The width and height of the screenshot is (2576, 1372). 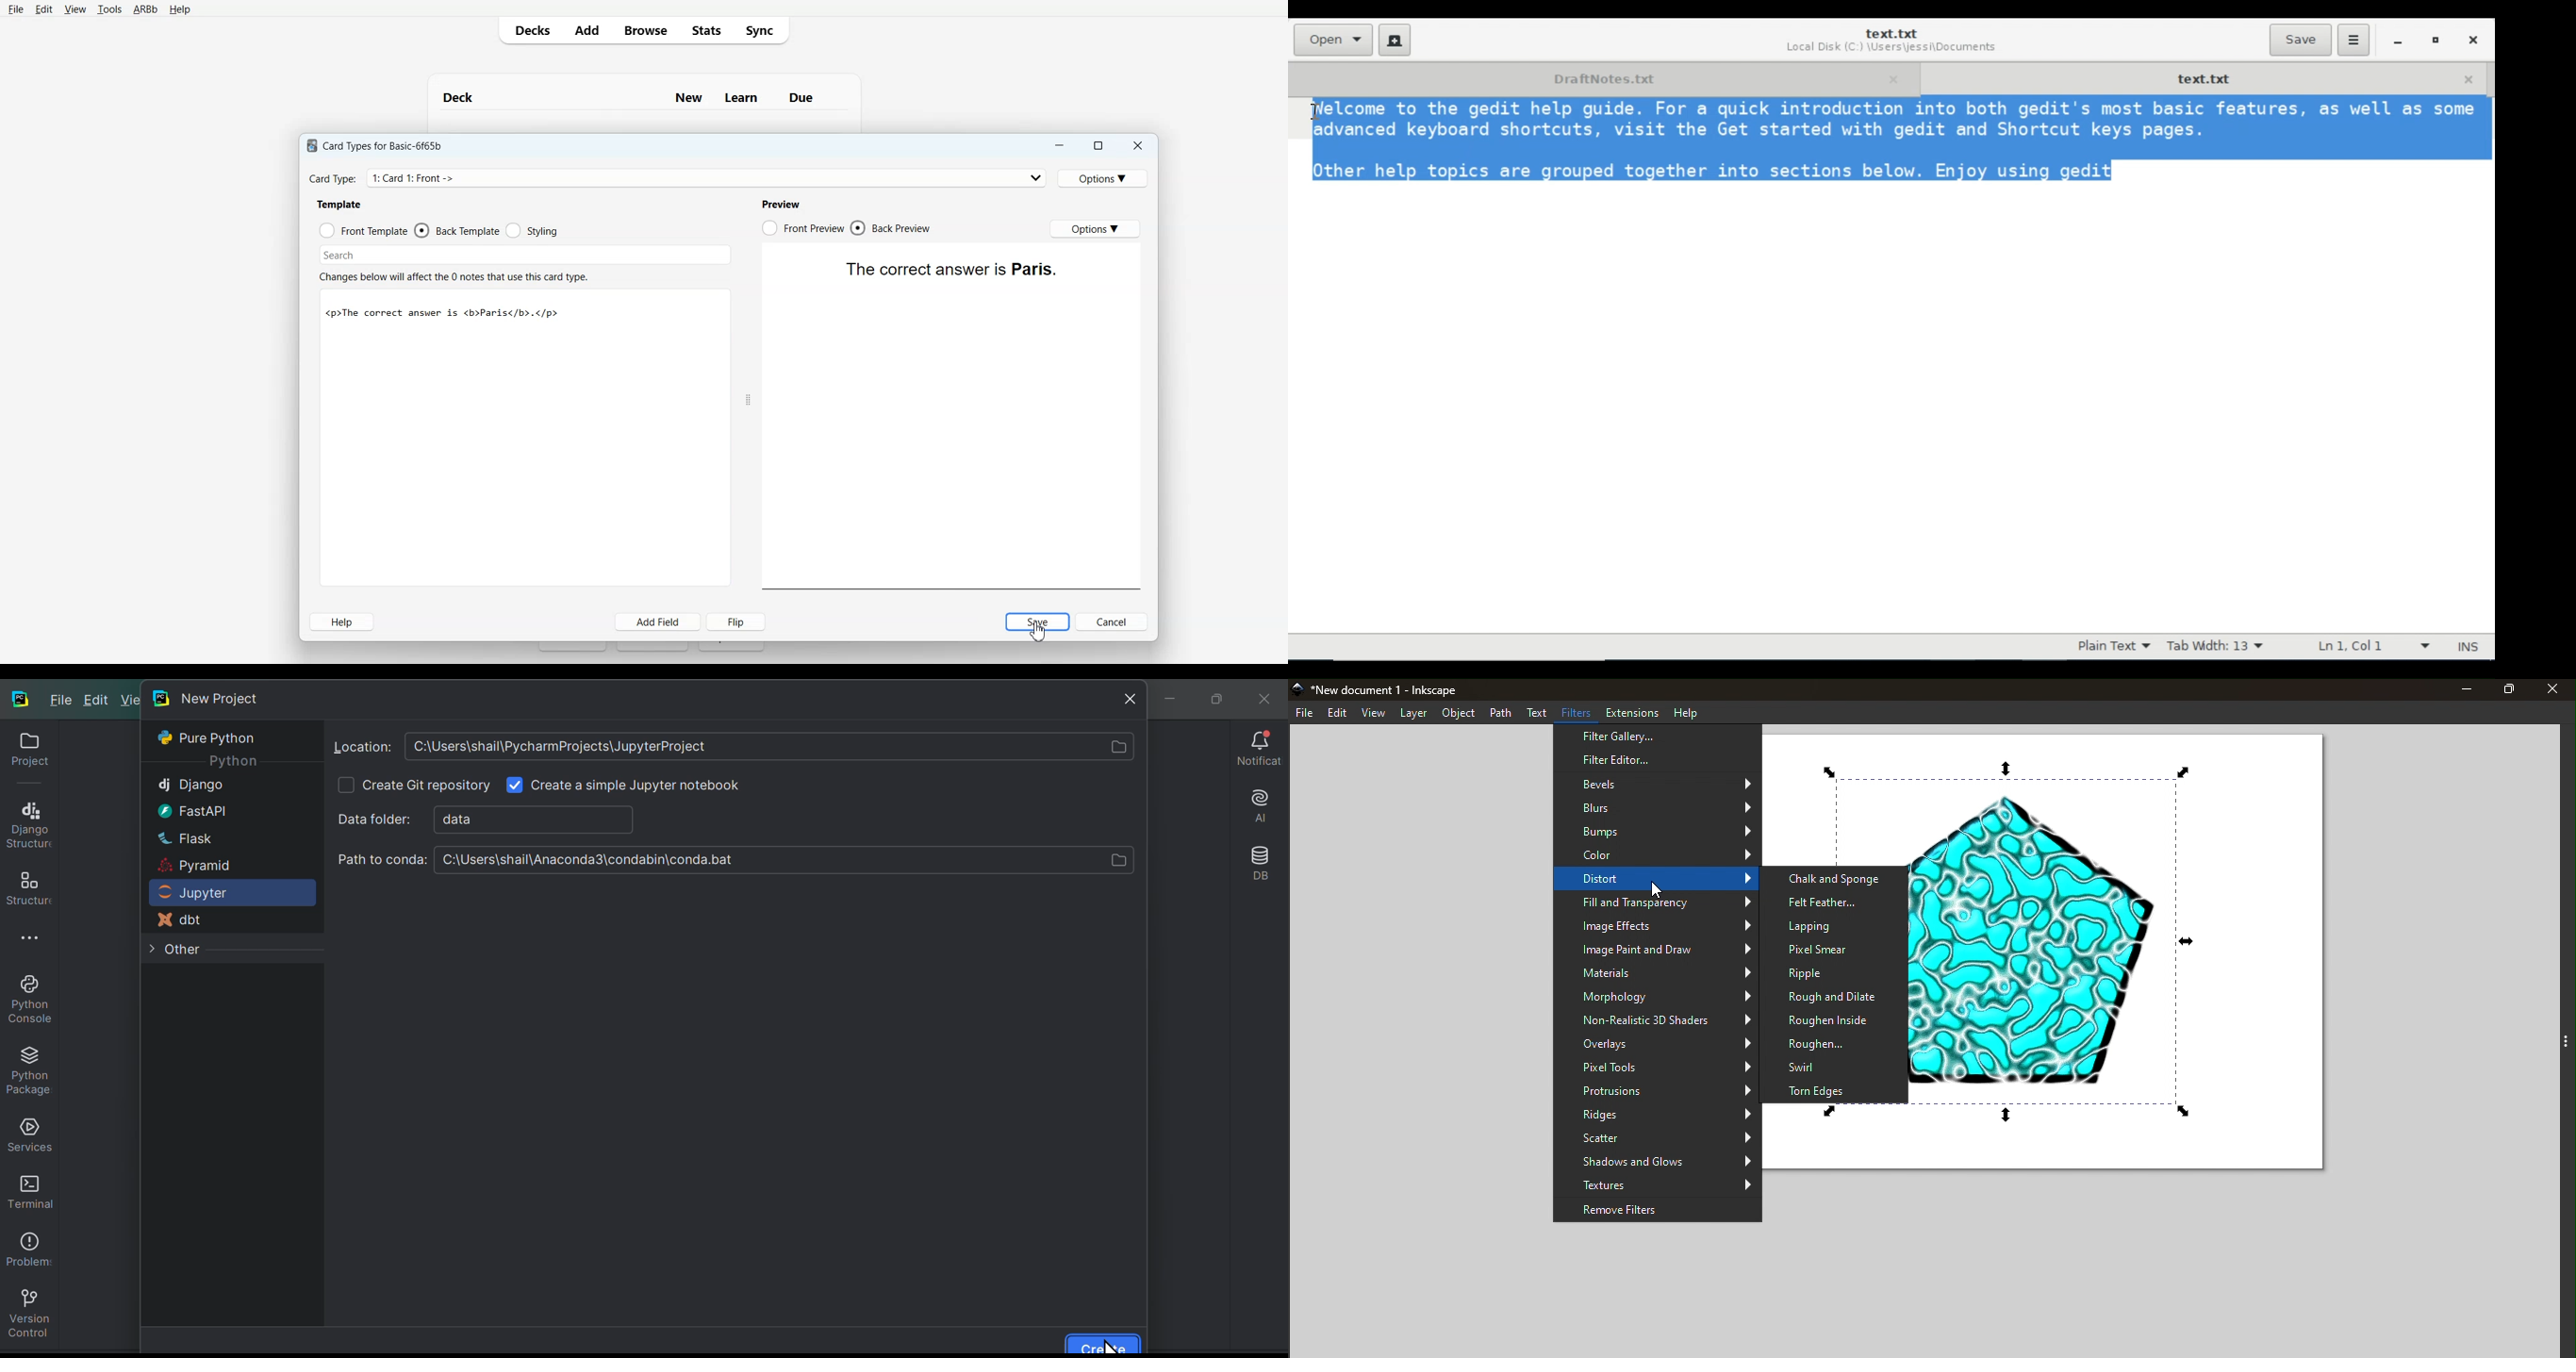 I want to click on File, so click(x=16, y=9).